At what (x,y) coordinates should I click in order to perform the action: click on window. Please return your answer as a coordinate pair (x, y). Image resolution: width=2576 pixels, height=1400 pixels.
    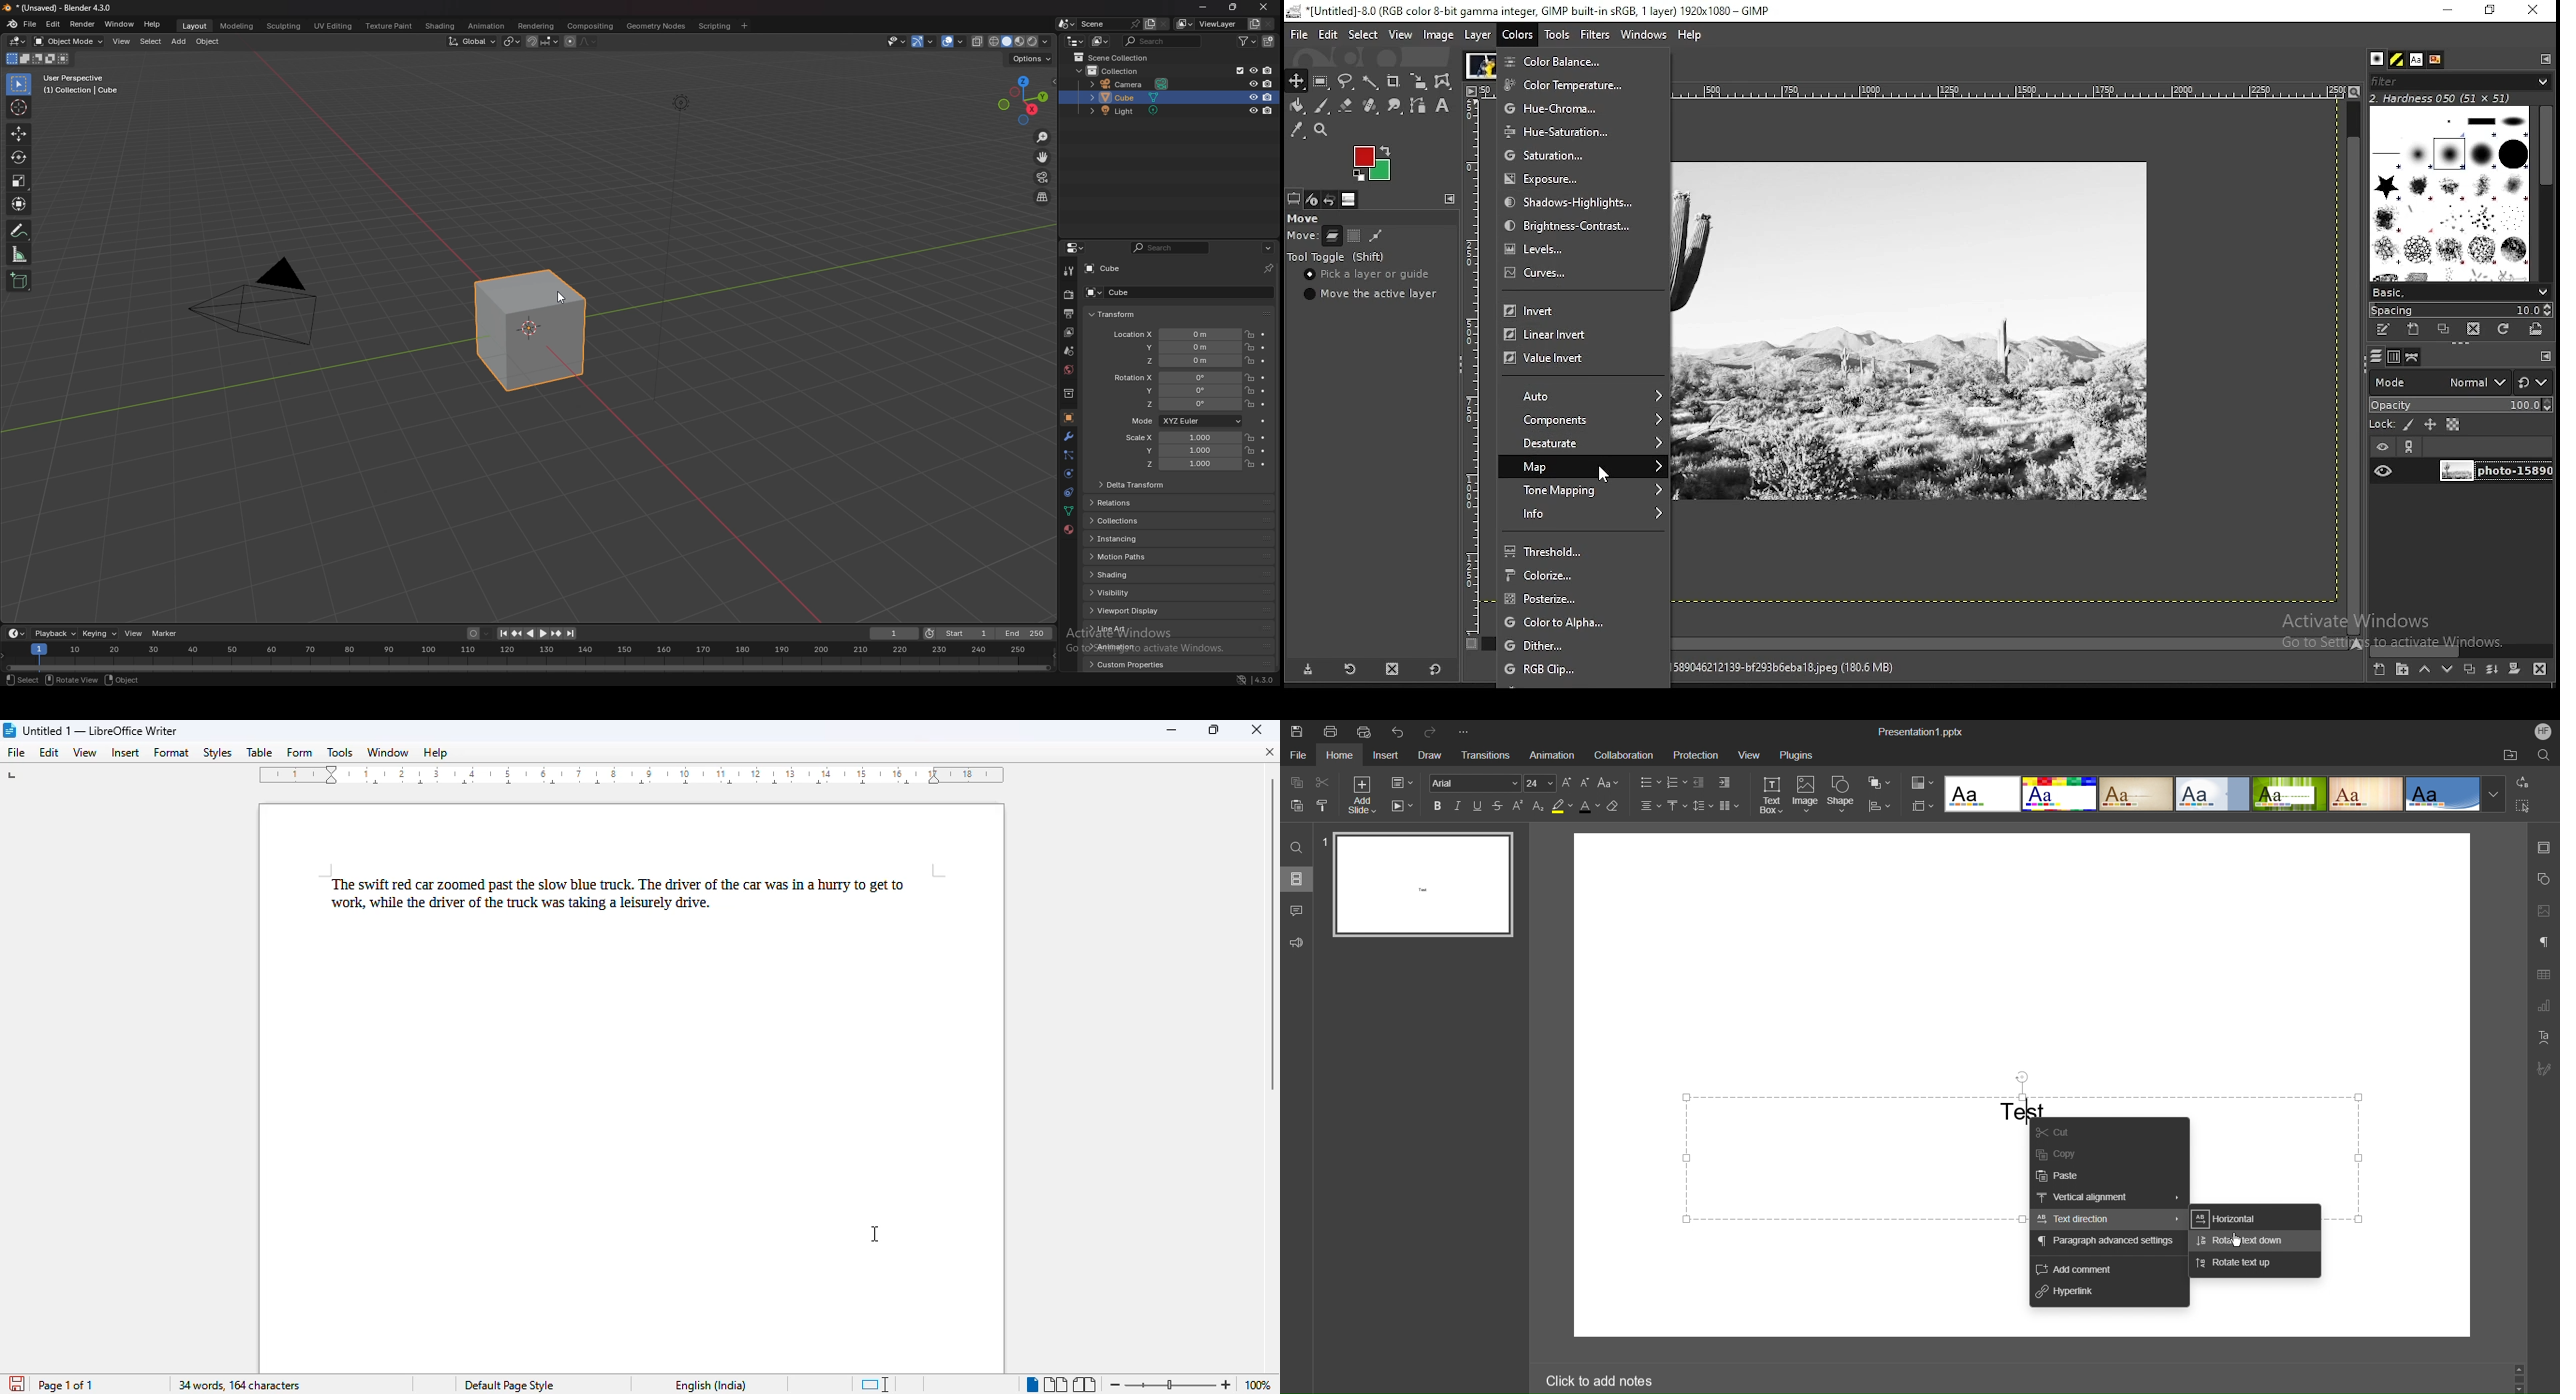
    Looking at the image, I should click on (387, 753).